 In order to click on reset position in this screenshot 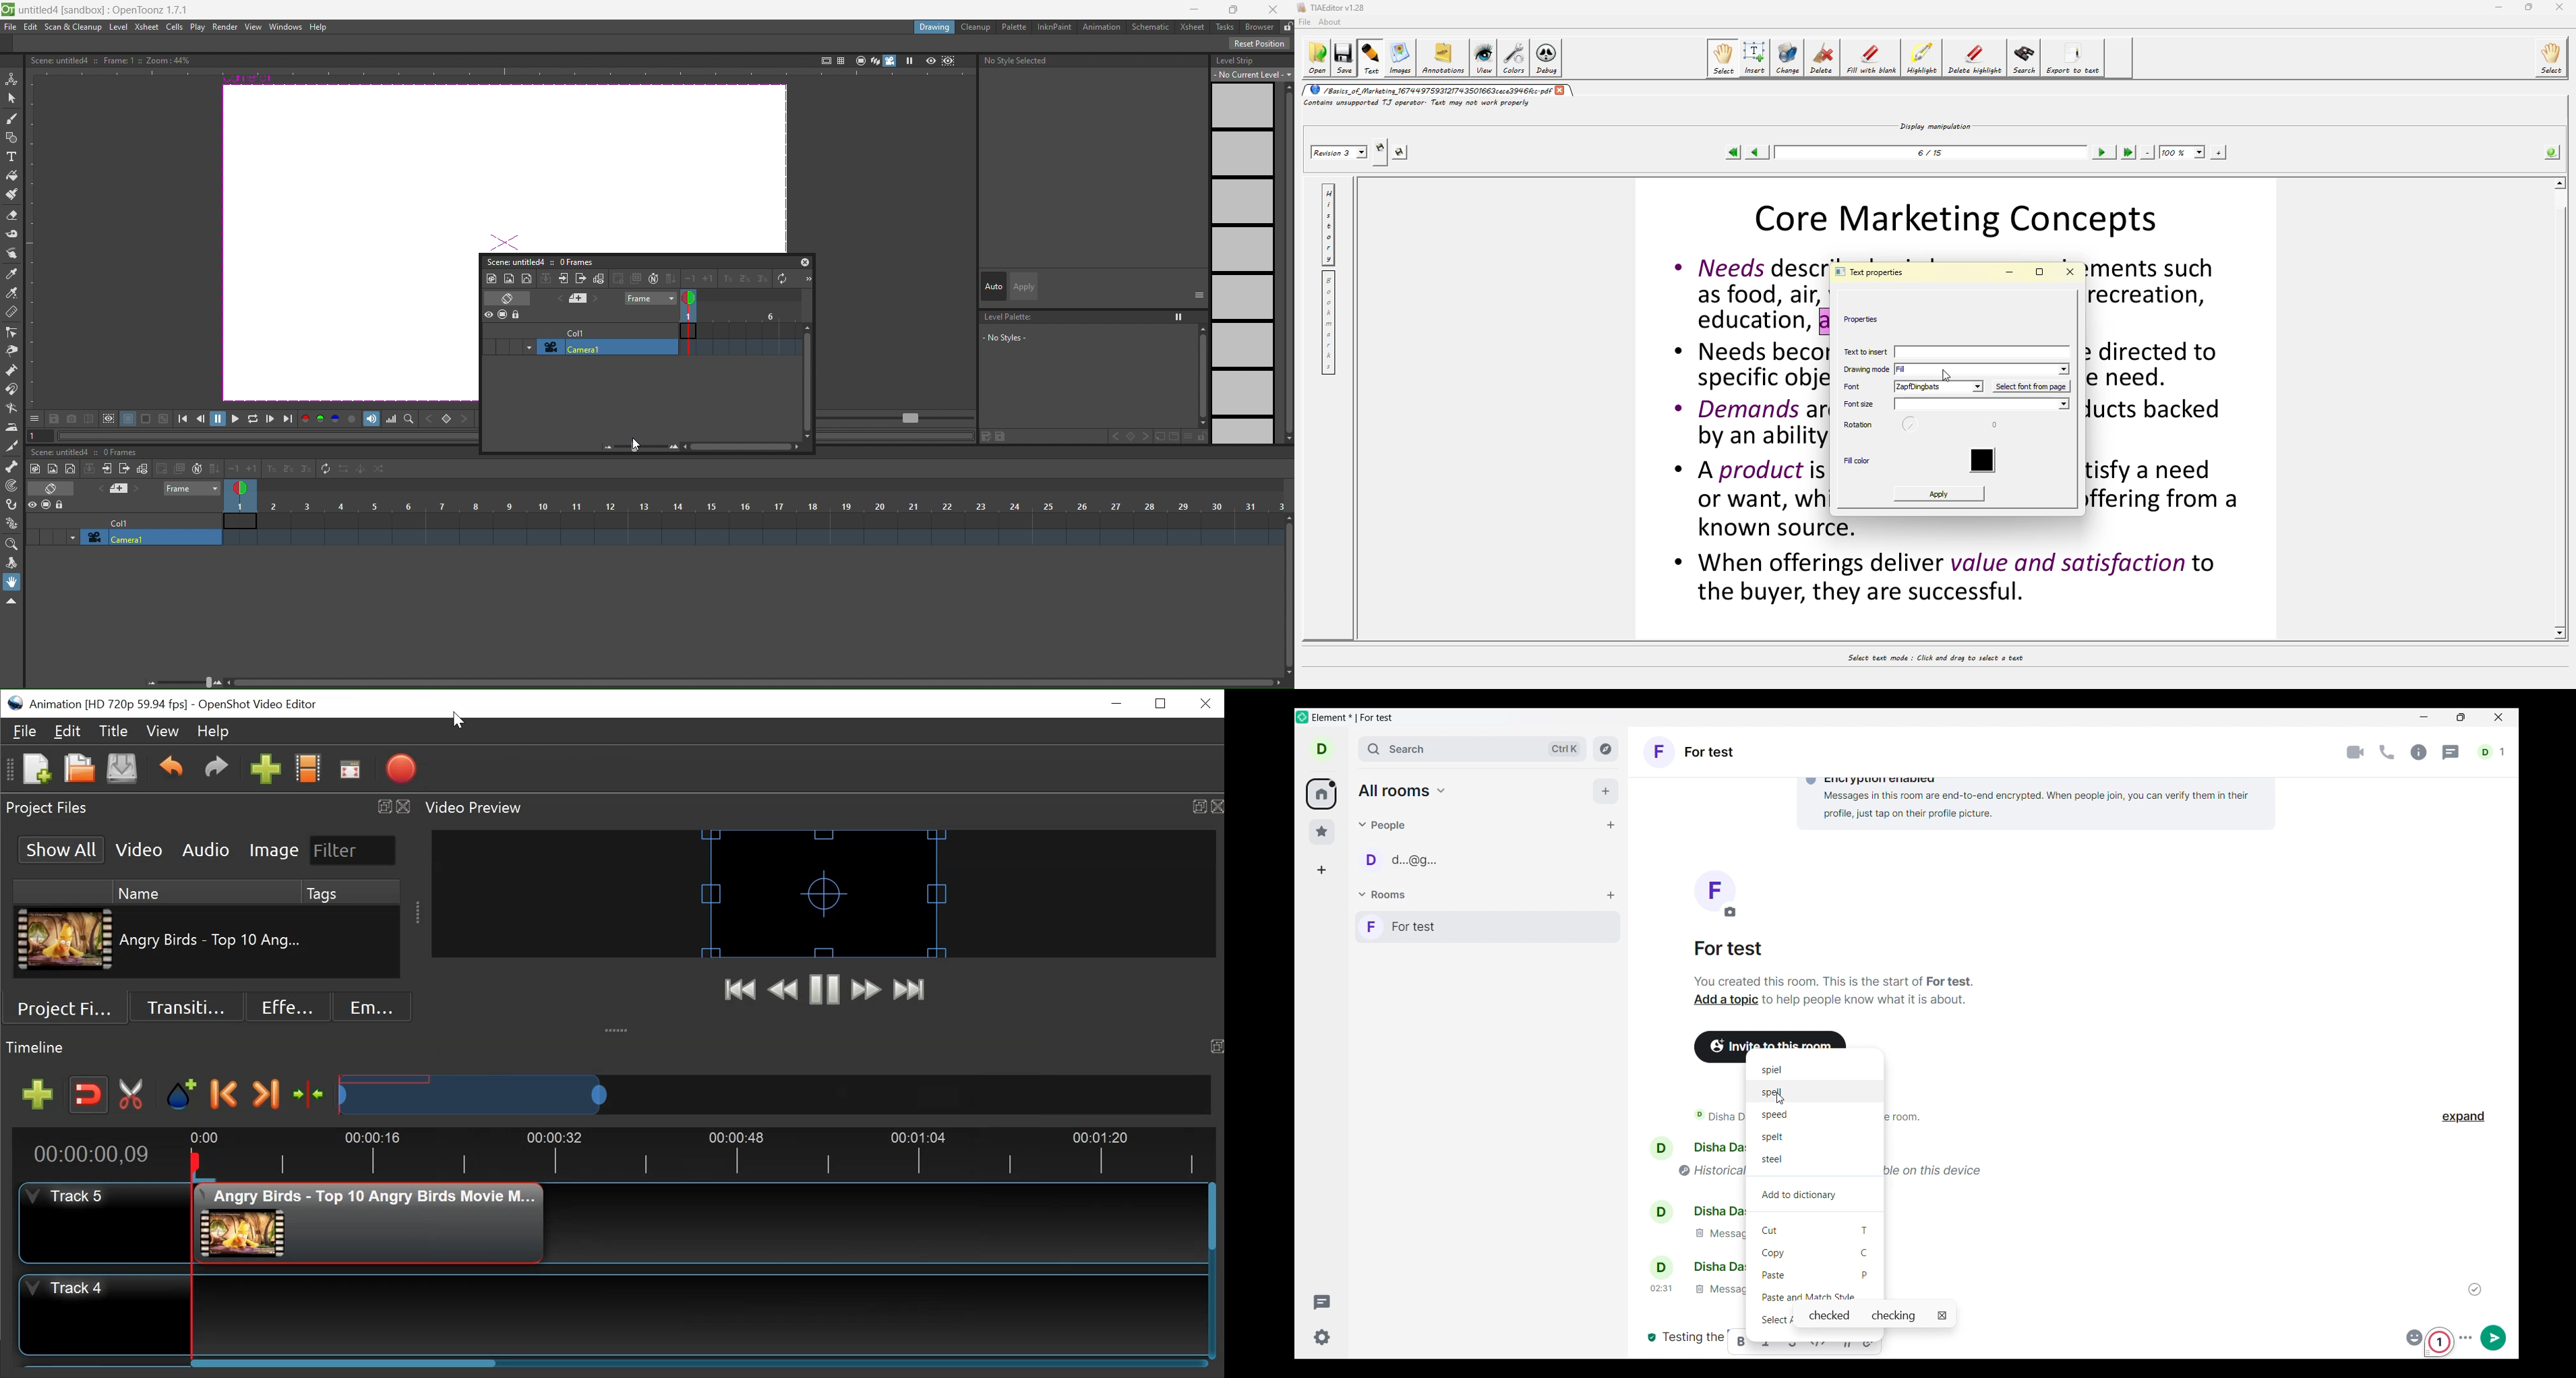, I will do `click(1261, 44)`.